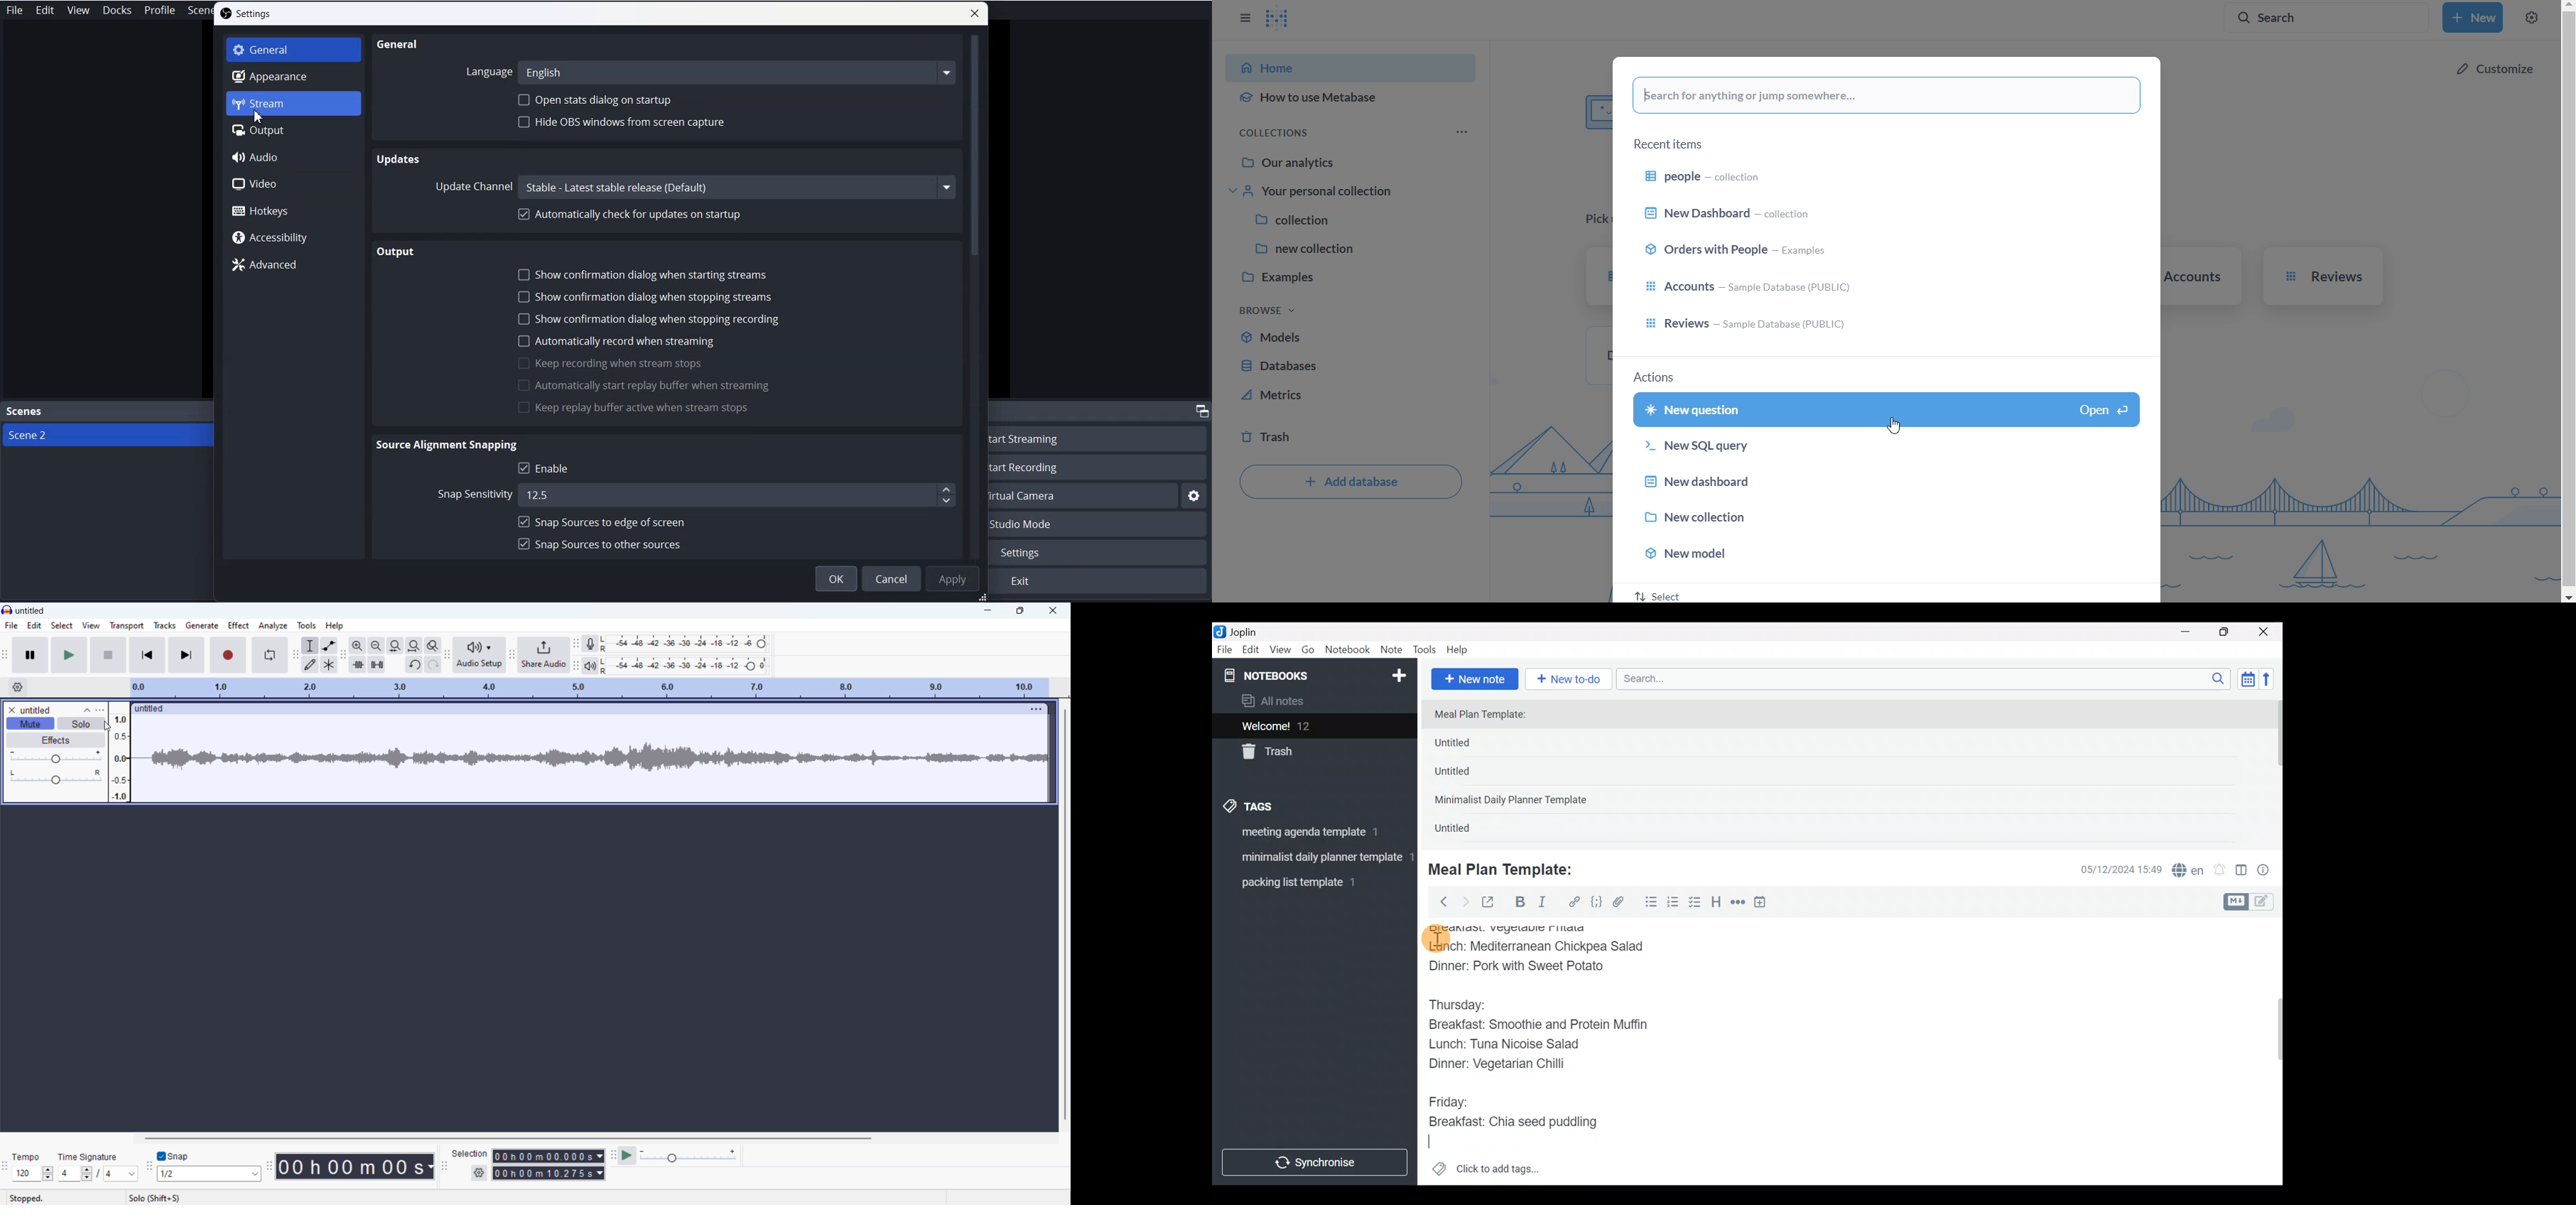 The image size is (2576, 1232). Describe the element at coordinates (1316, 1162) in the screenshot. I see `Synchronize` at that location.